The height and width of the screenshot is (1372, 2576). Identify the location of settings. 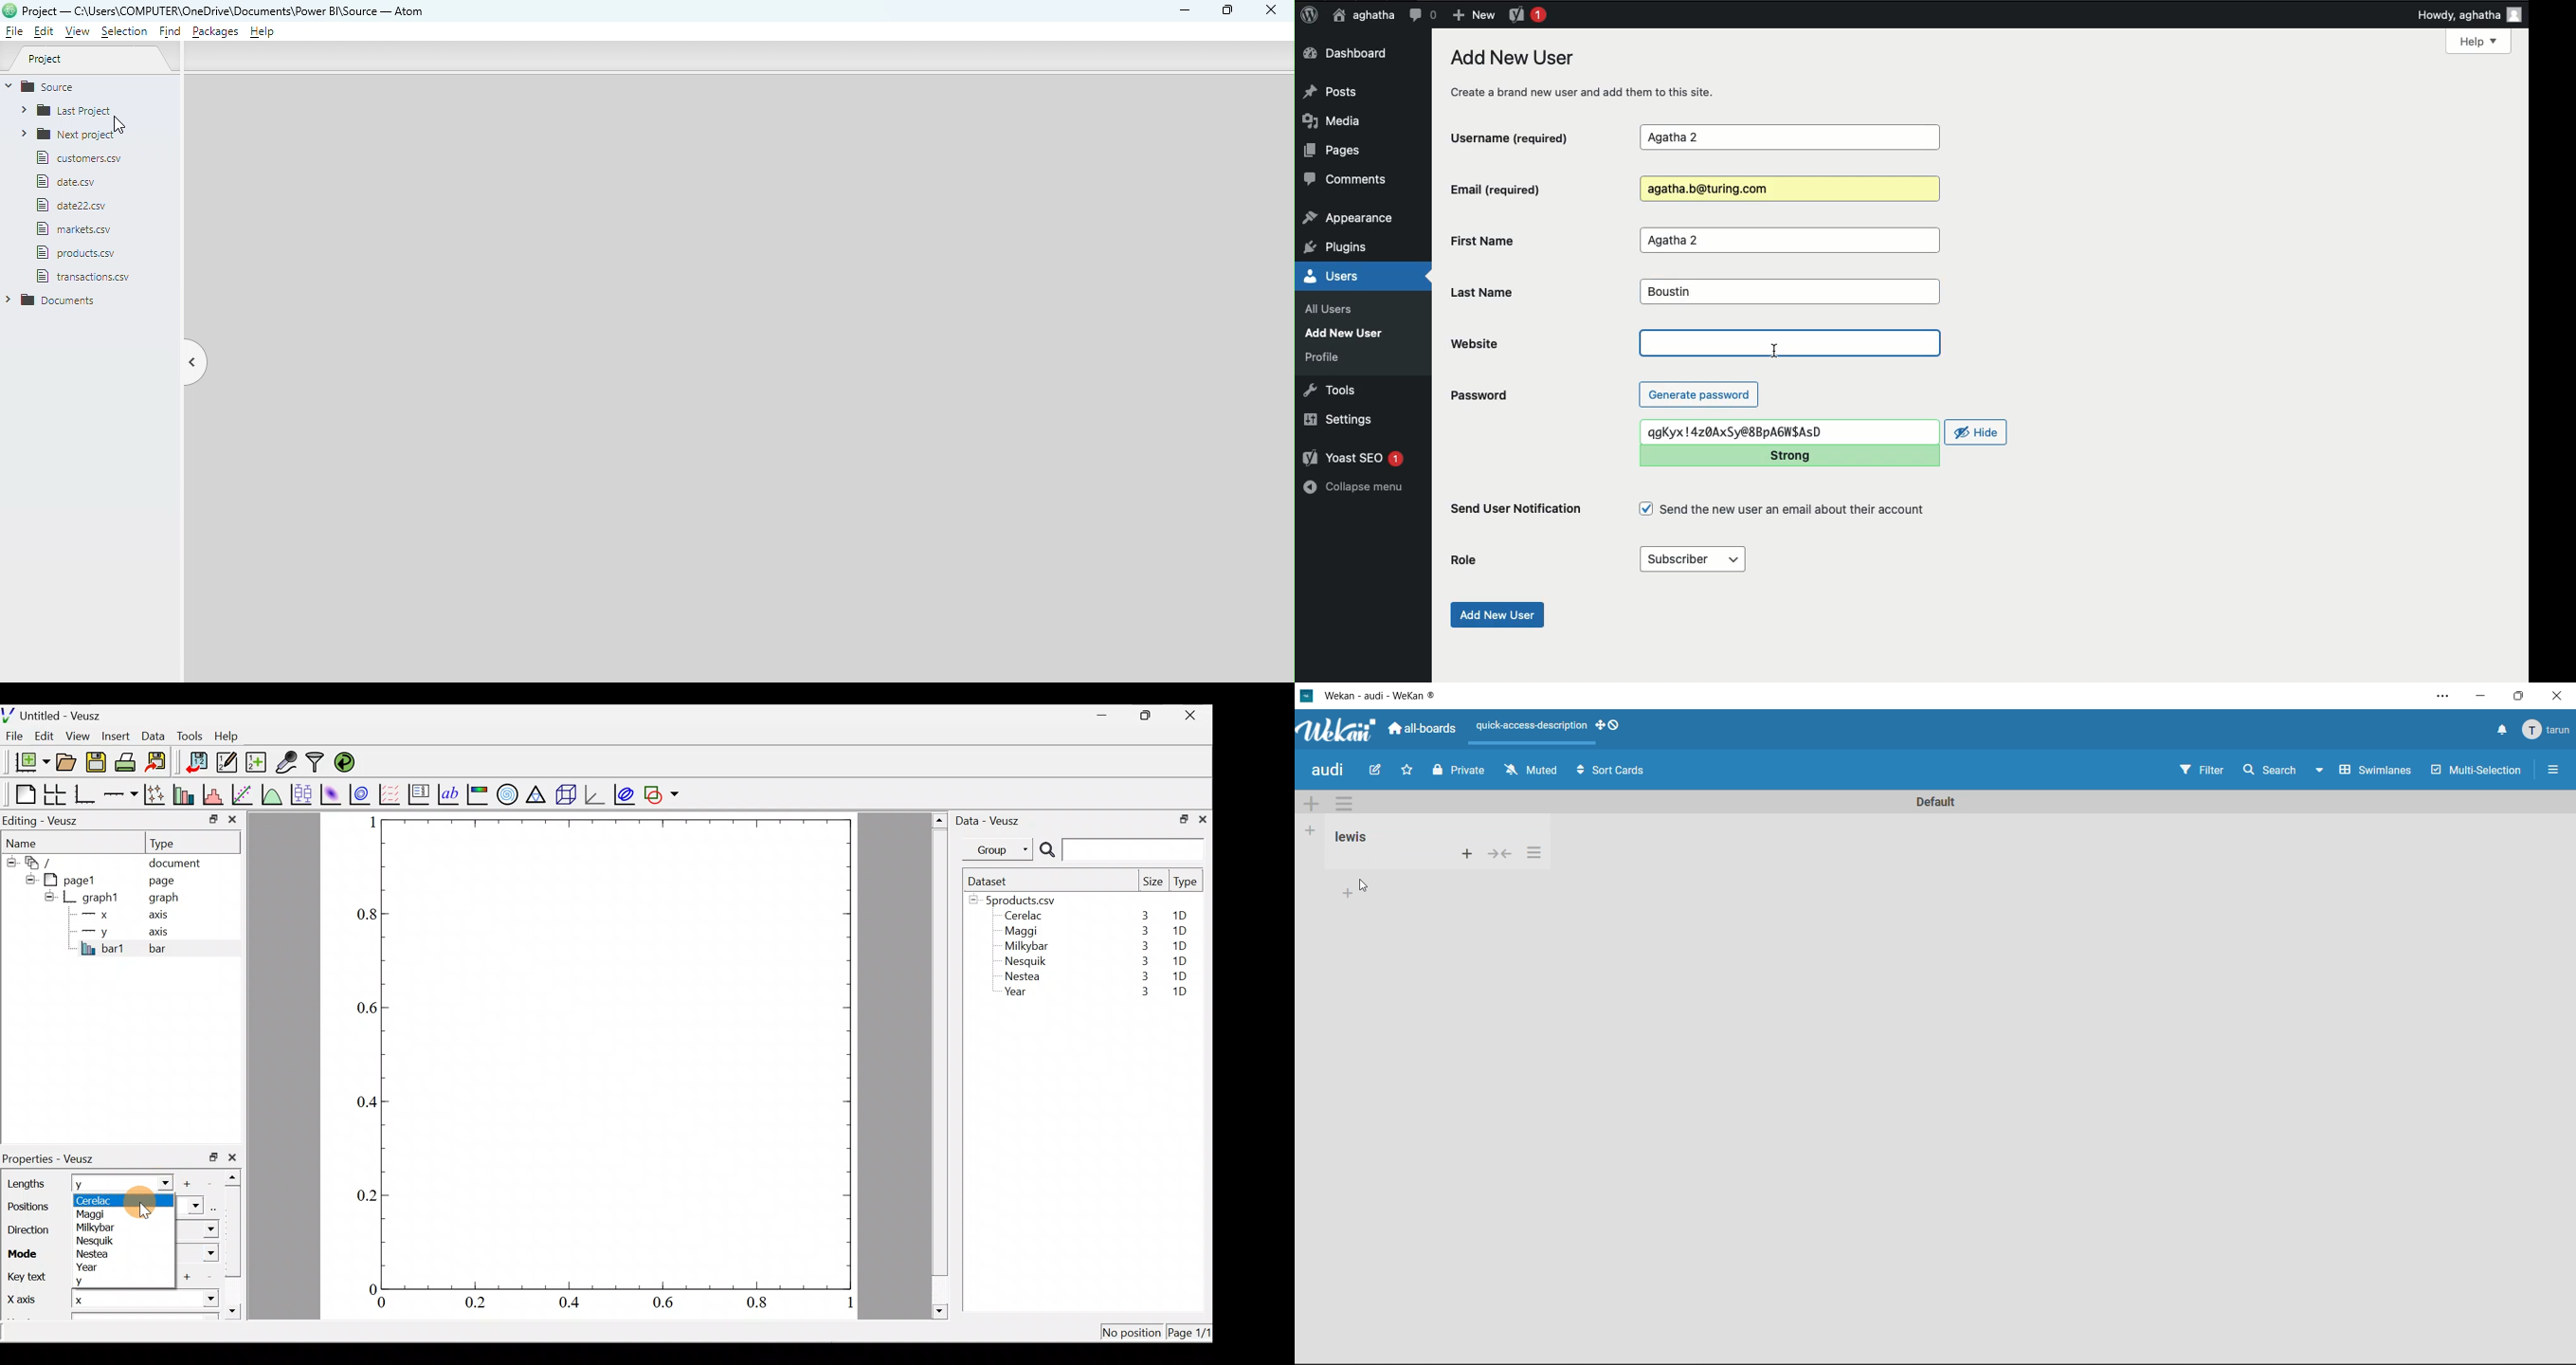
(2437, 694).